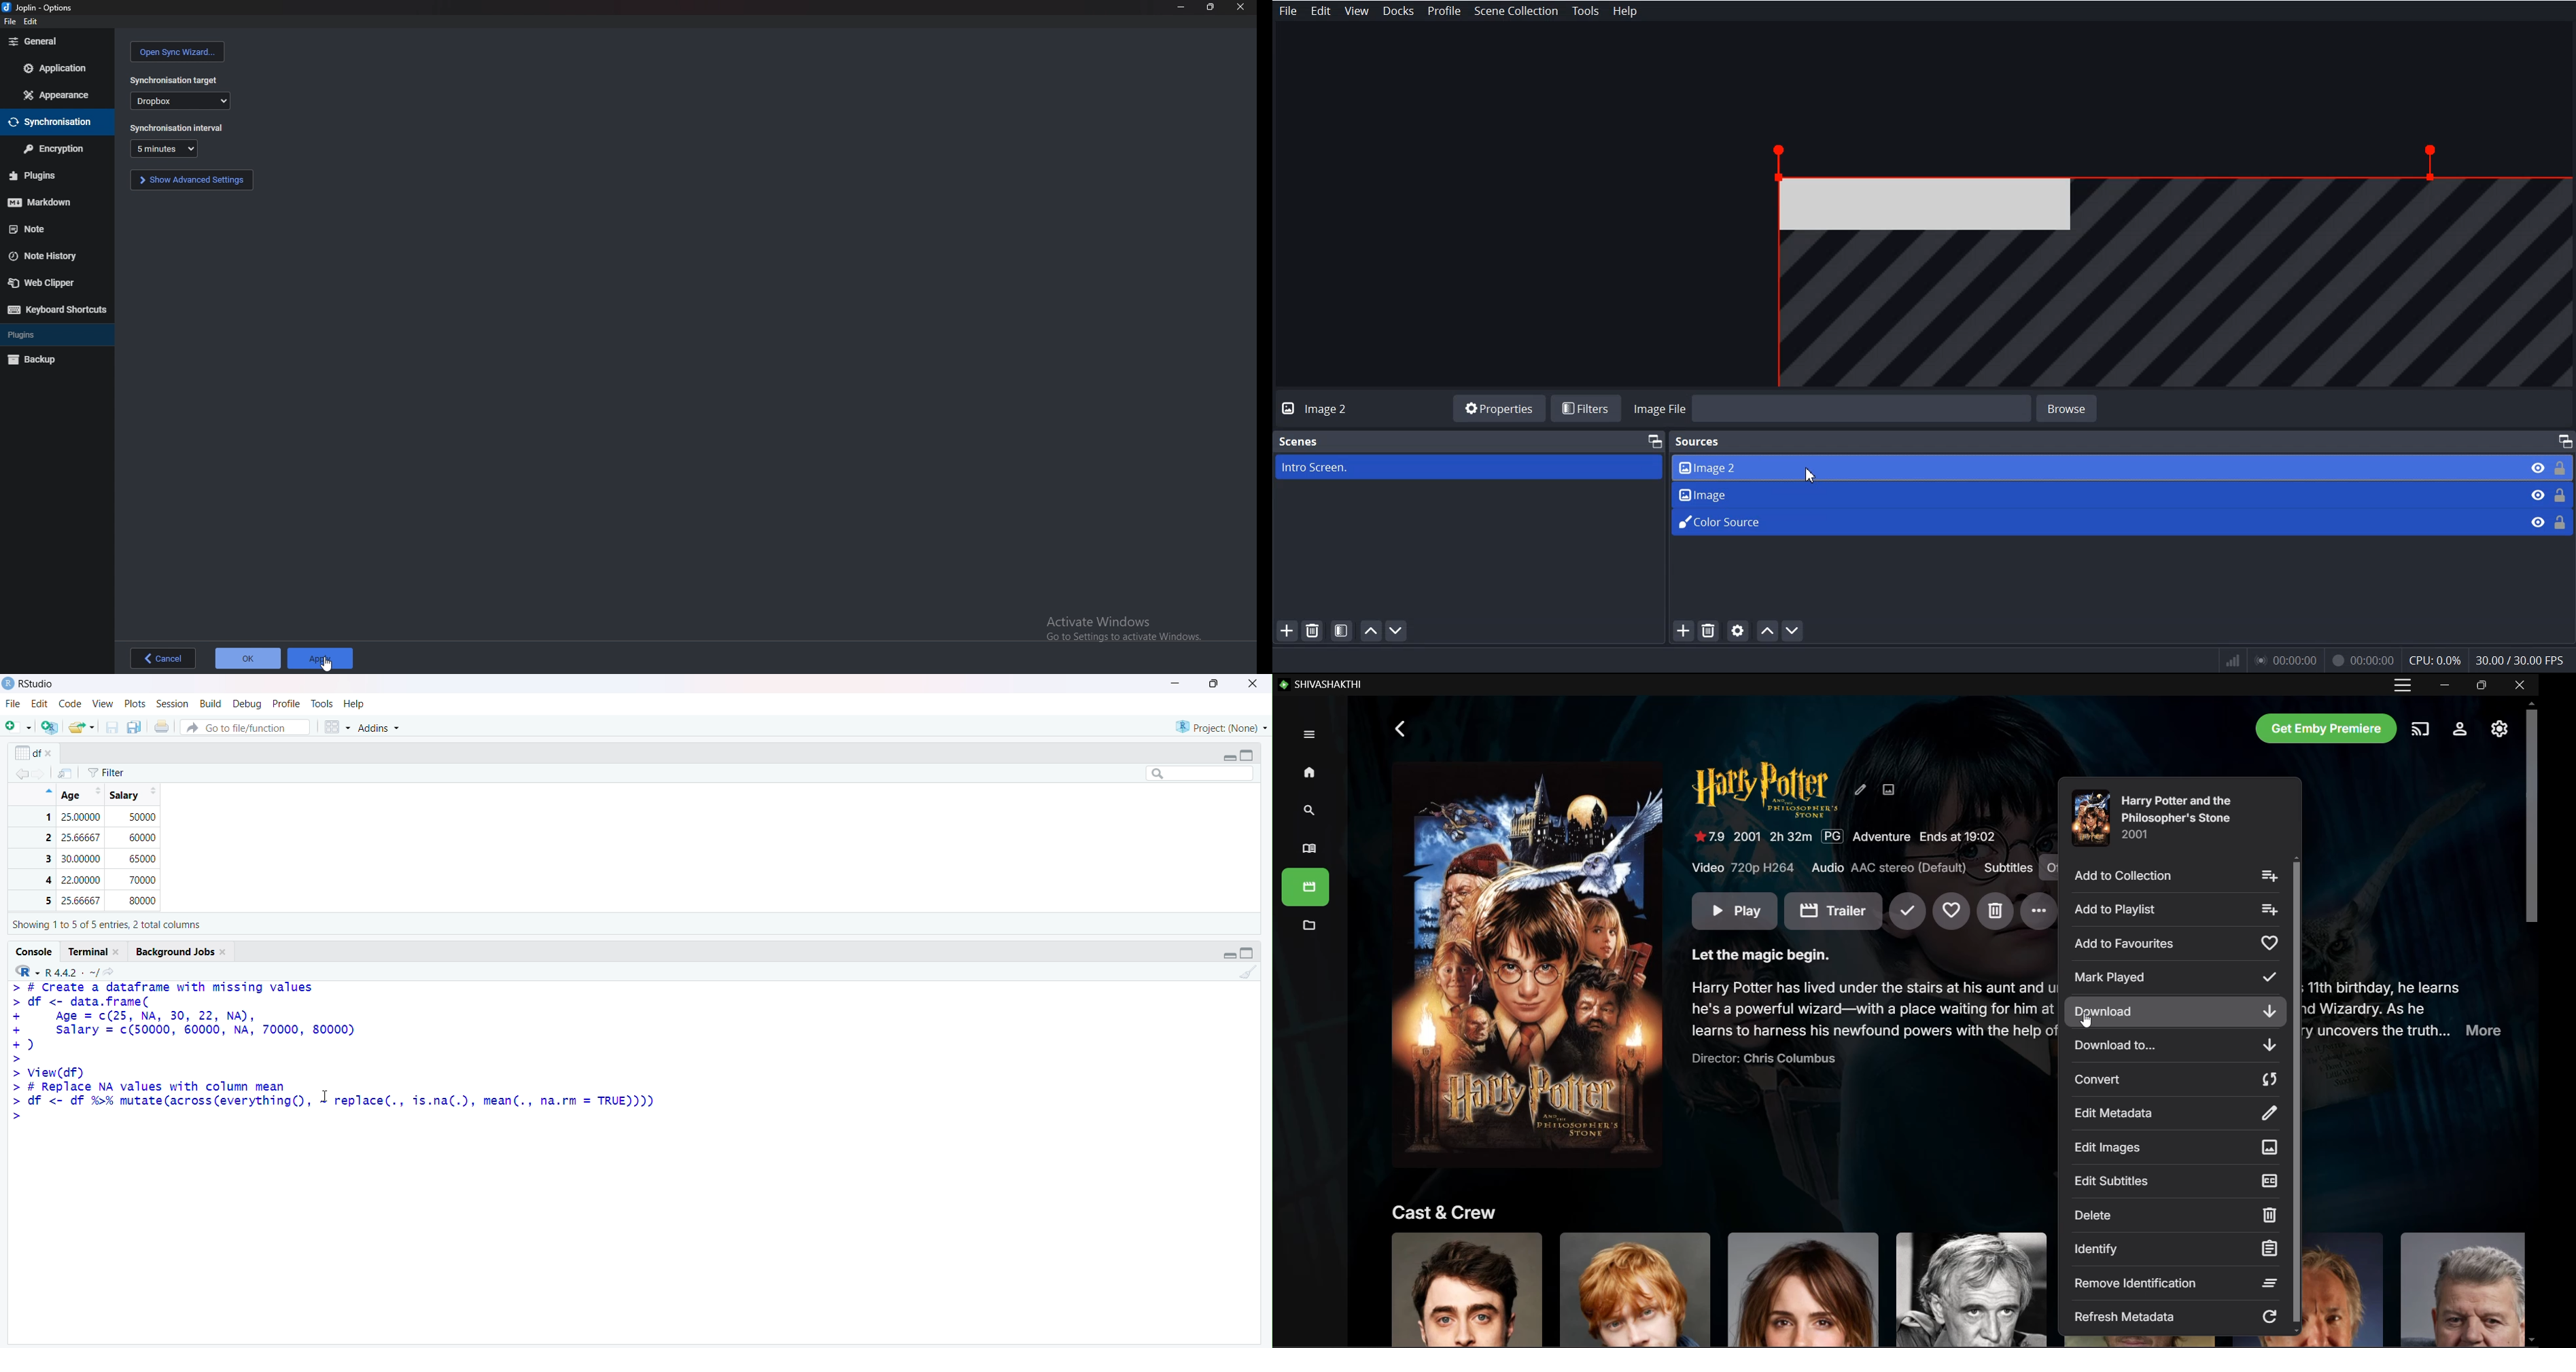 This screenshot has width=2576, height=1372. I want to click on Create a project, so click(50, 726).